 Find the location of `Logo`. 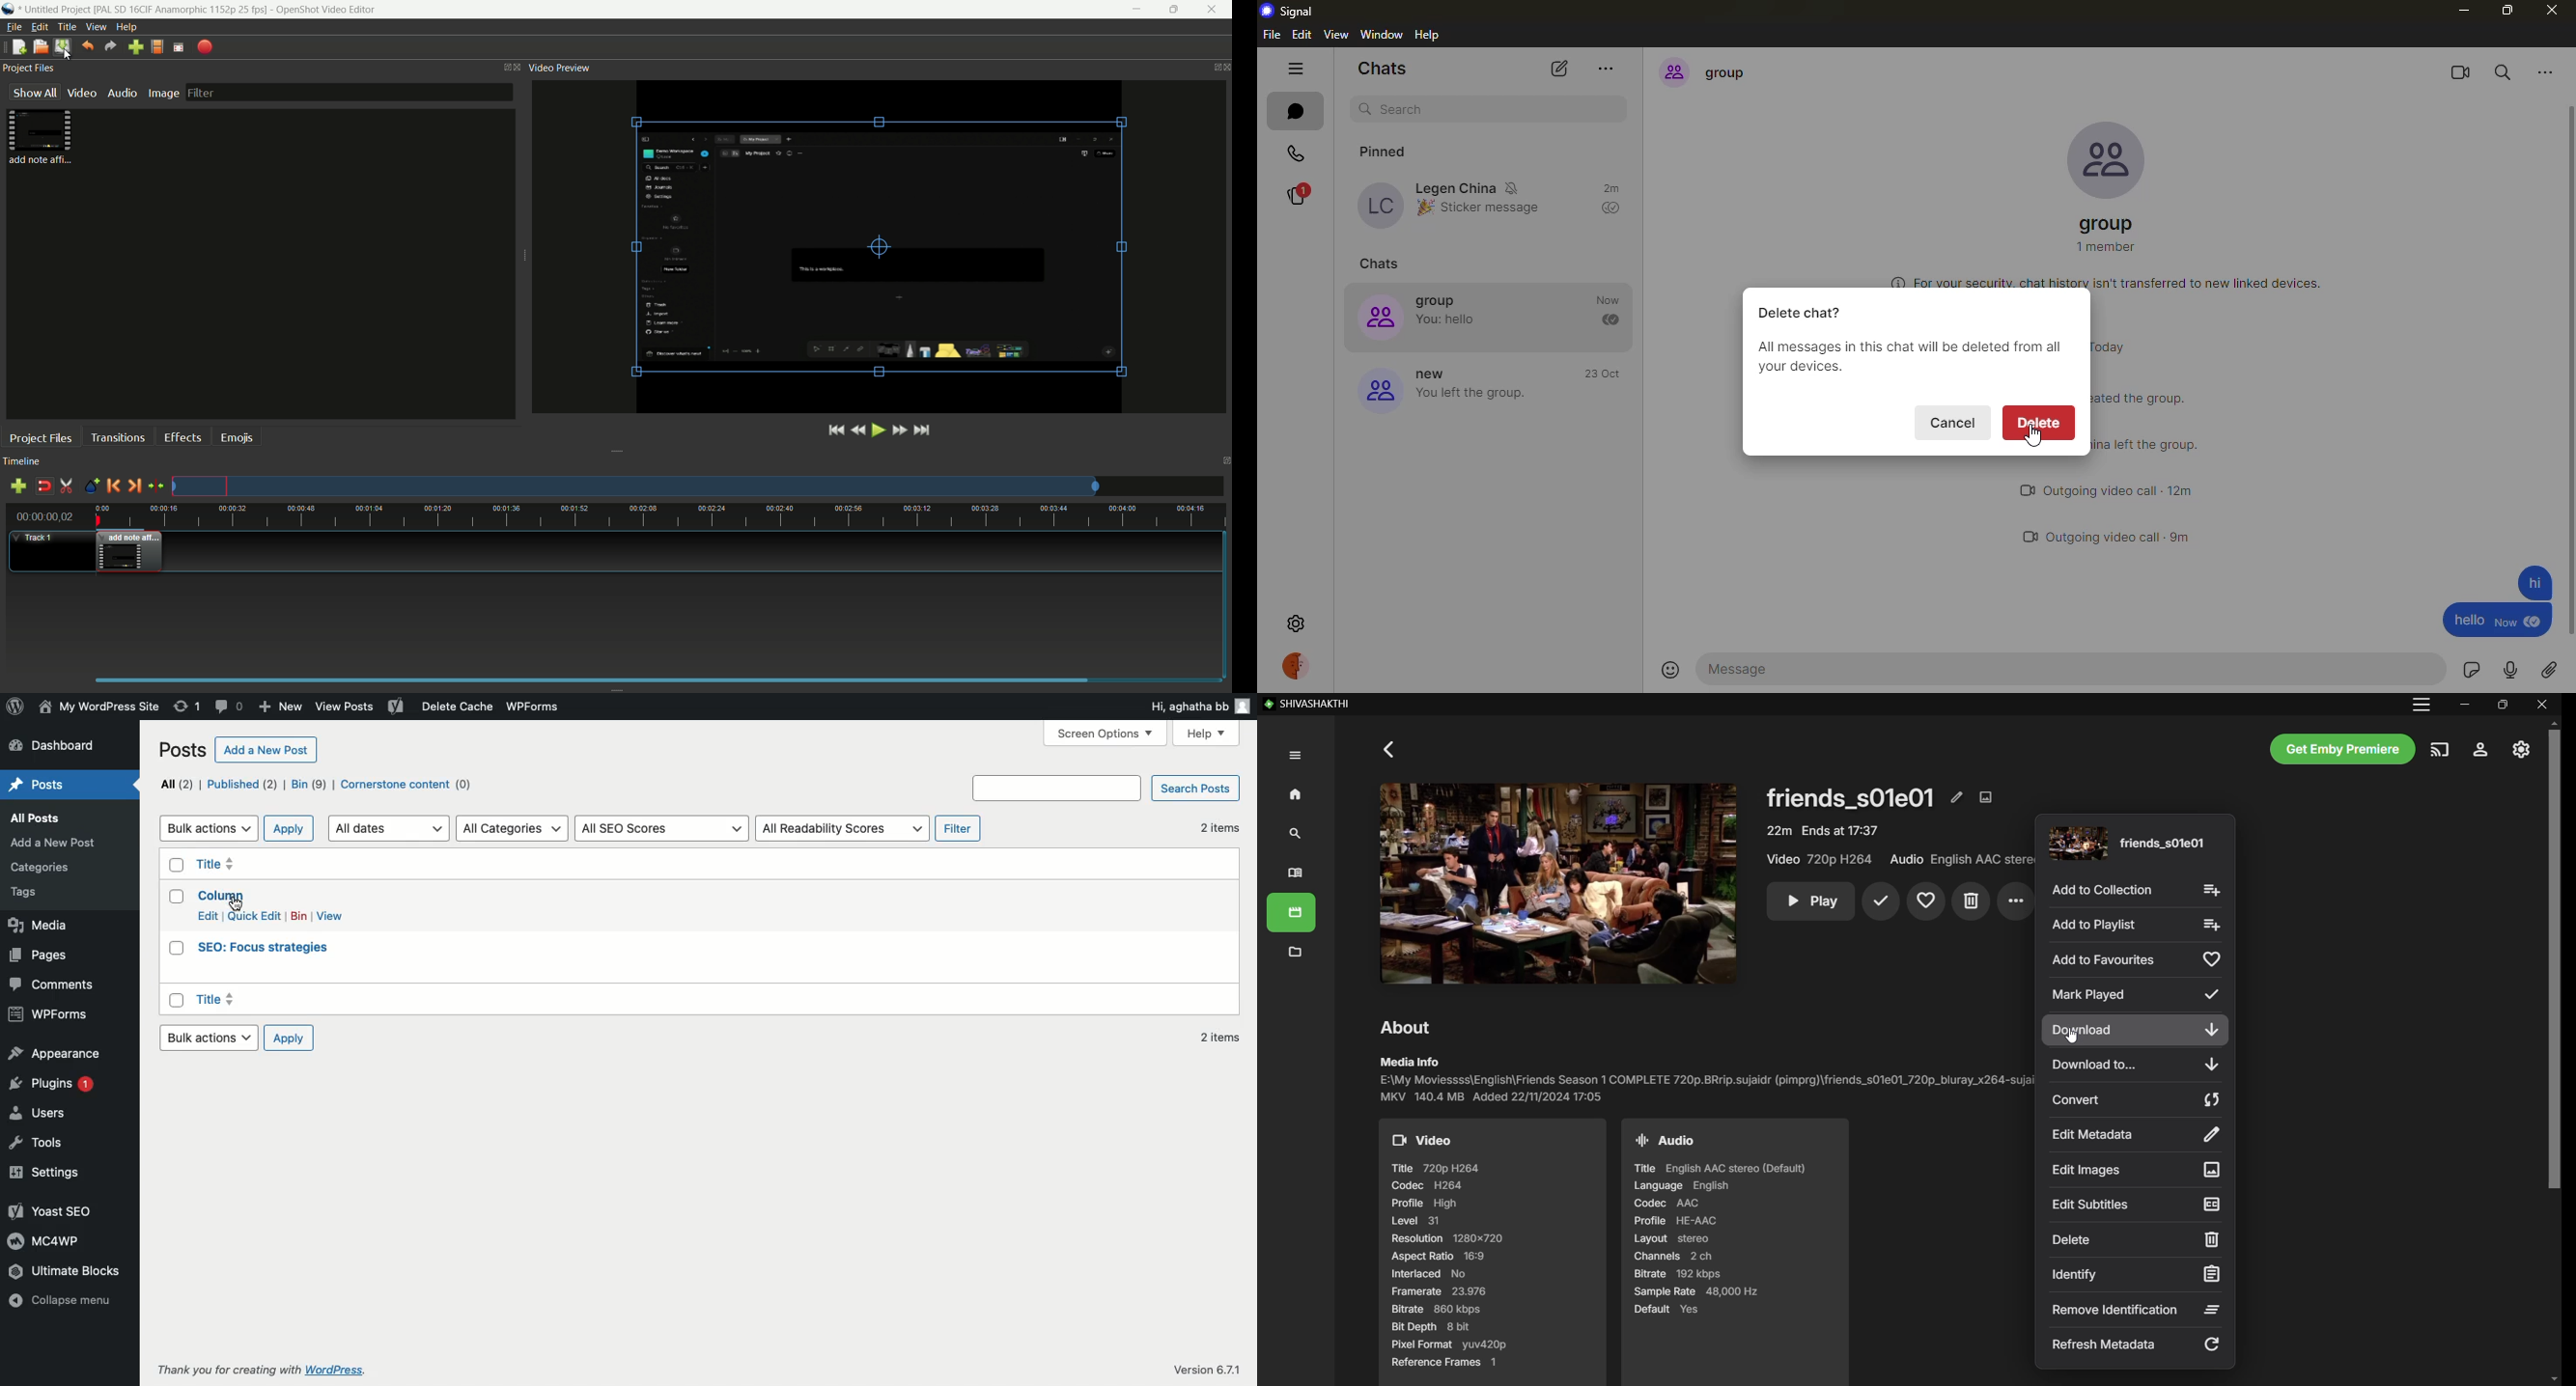

Logo is located at coordinates (14, 707).